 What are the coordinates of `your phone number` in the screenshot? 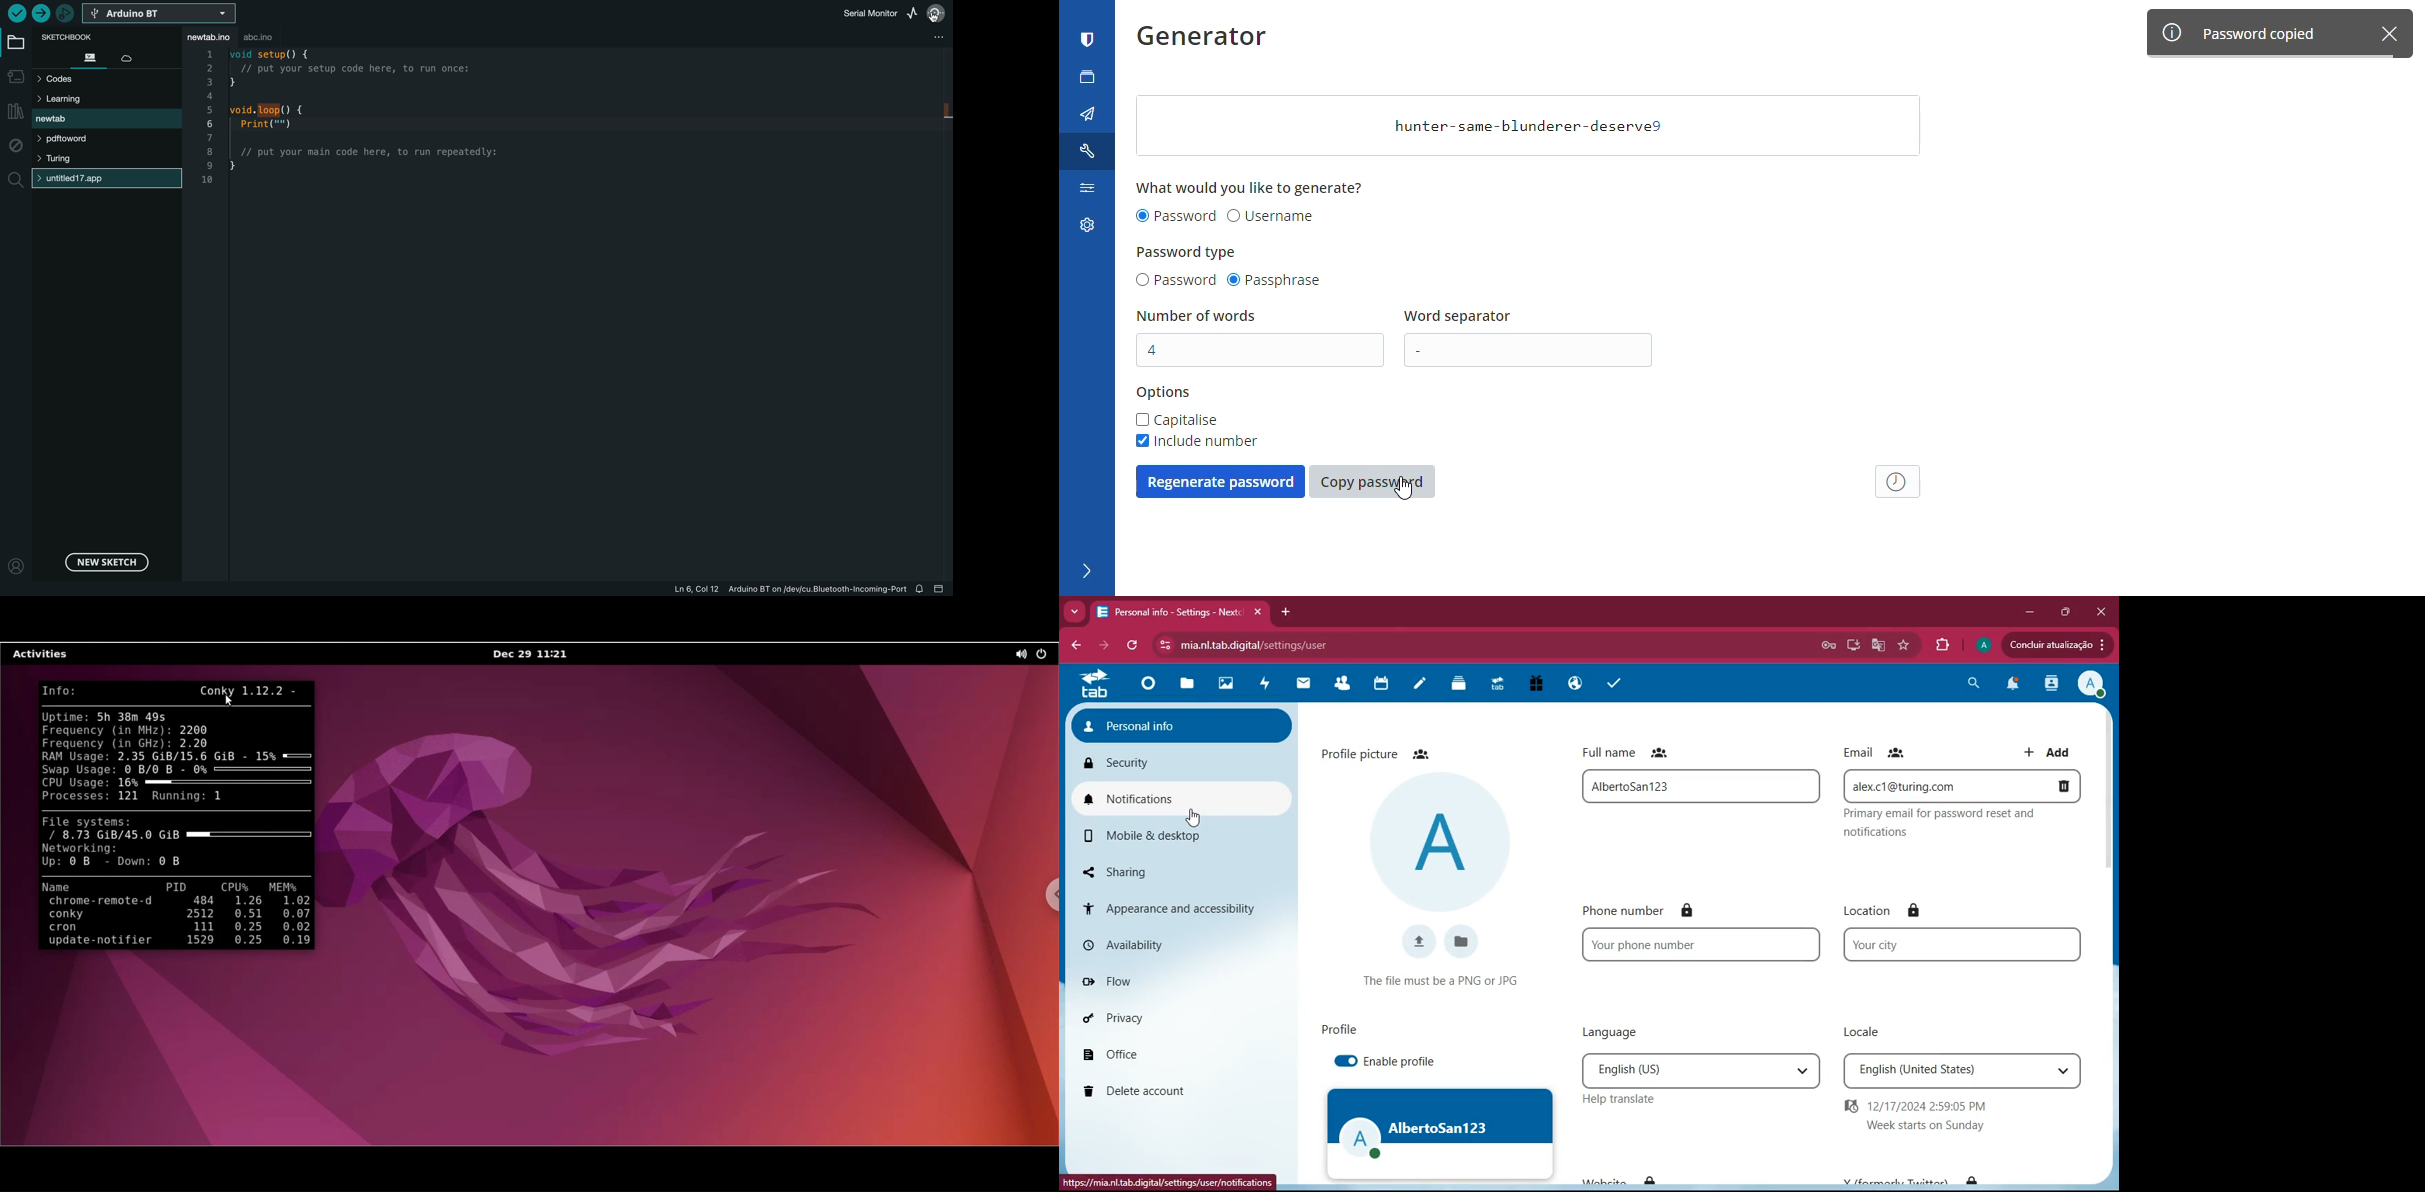 It's located at (1696, 944).